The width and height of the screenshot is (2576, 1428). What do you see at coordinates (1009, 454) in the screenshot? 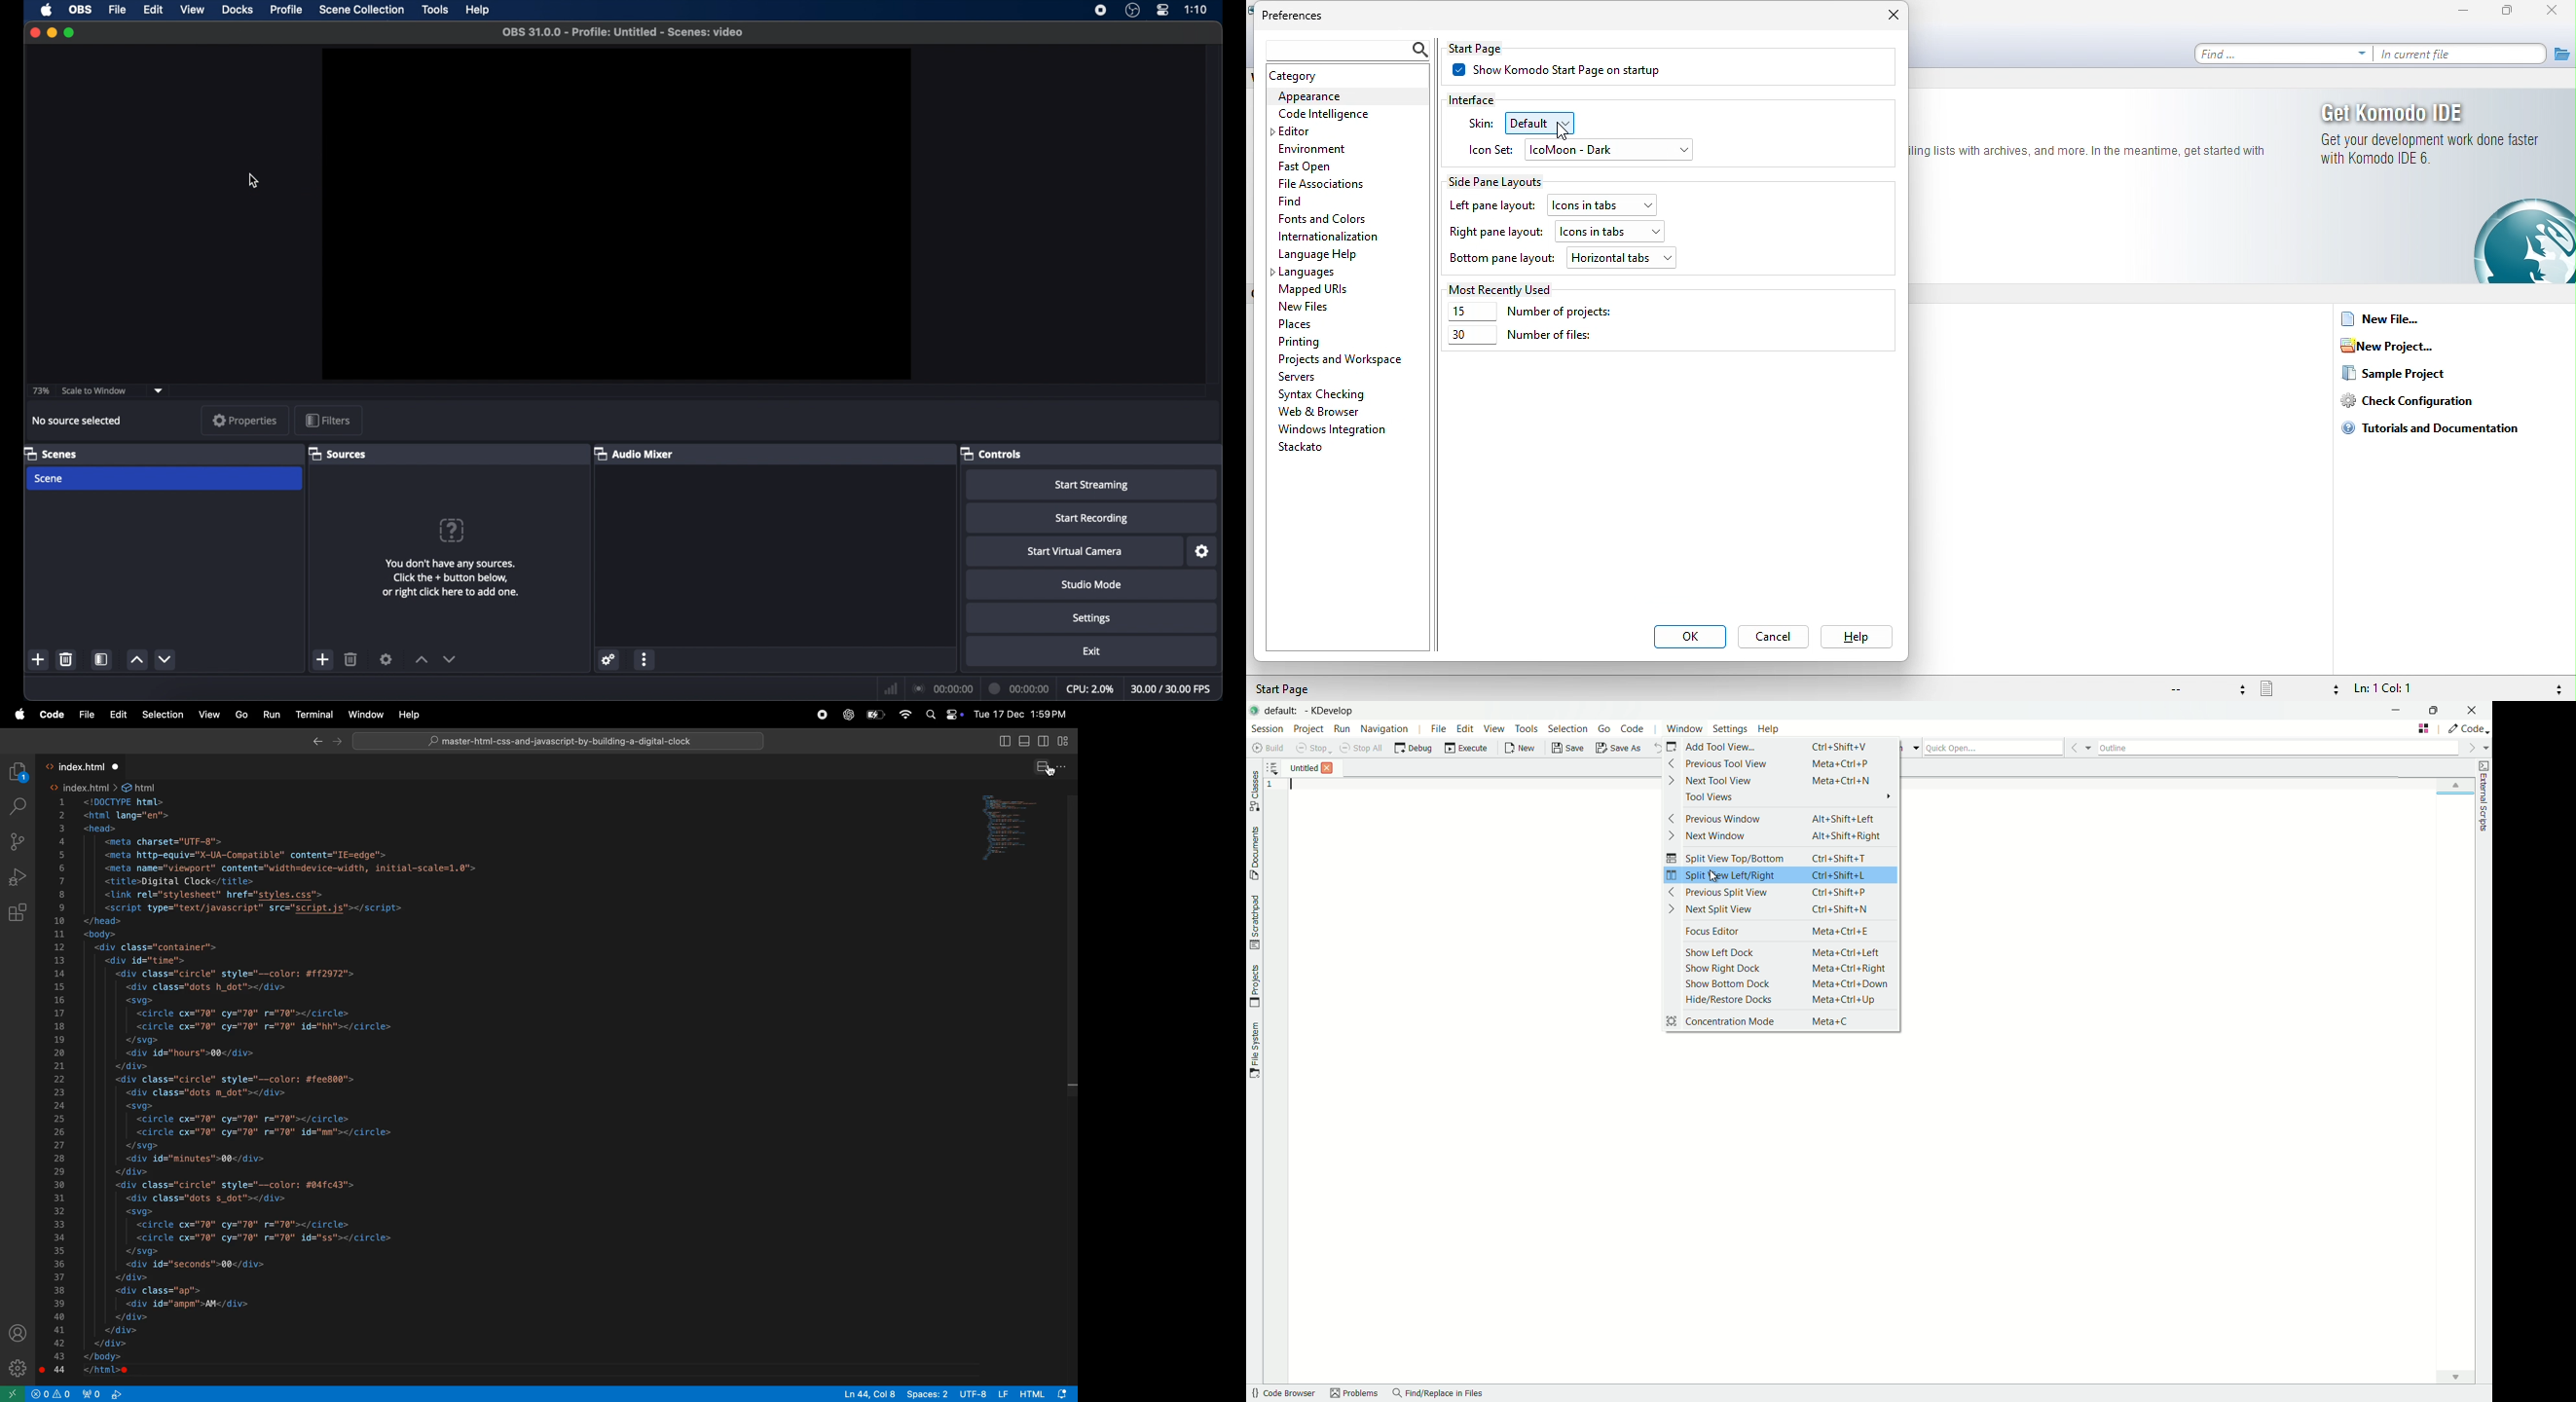
I see `controls` at bounding box center [1009, 454].